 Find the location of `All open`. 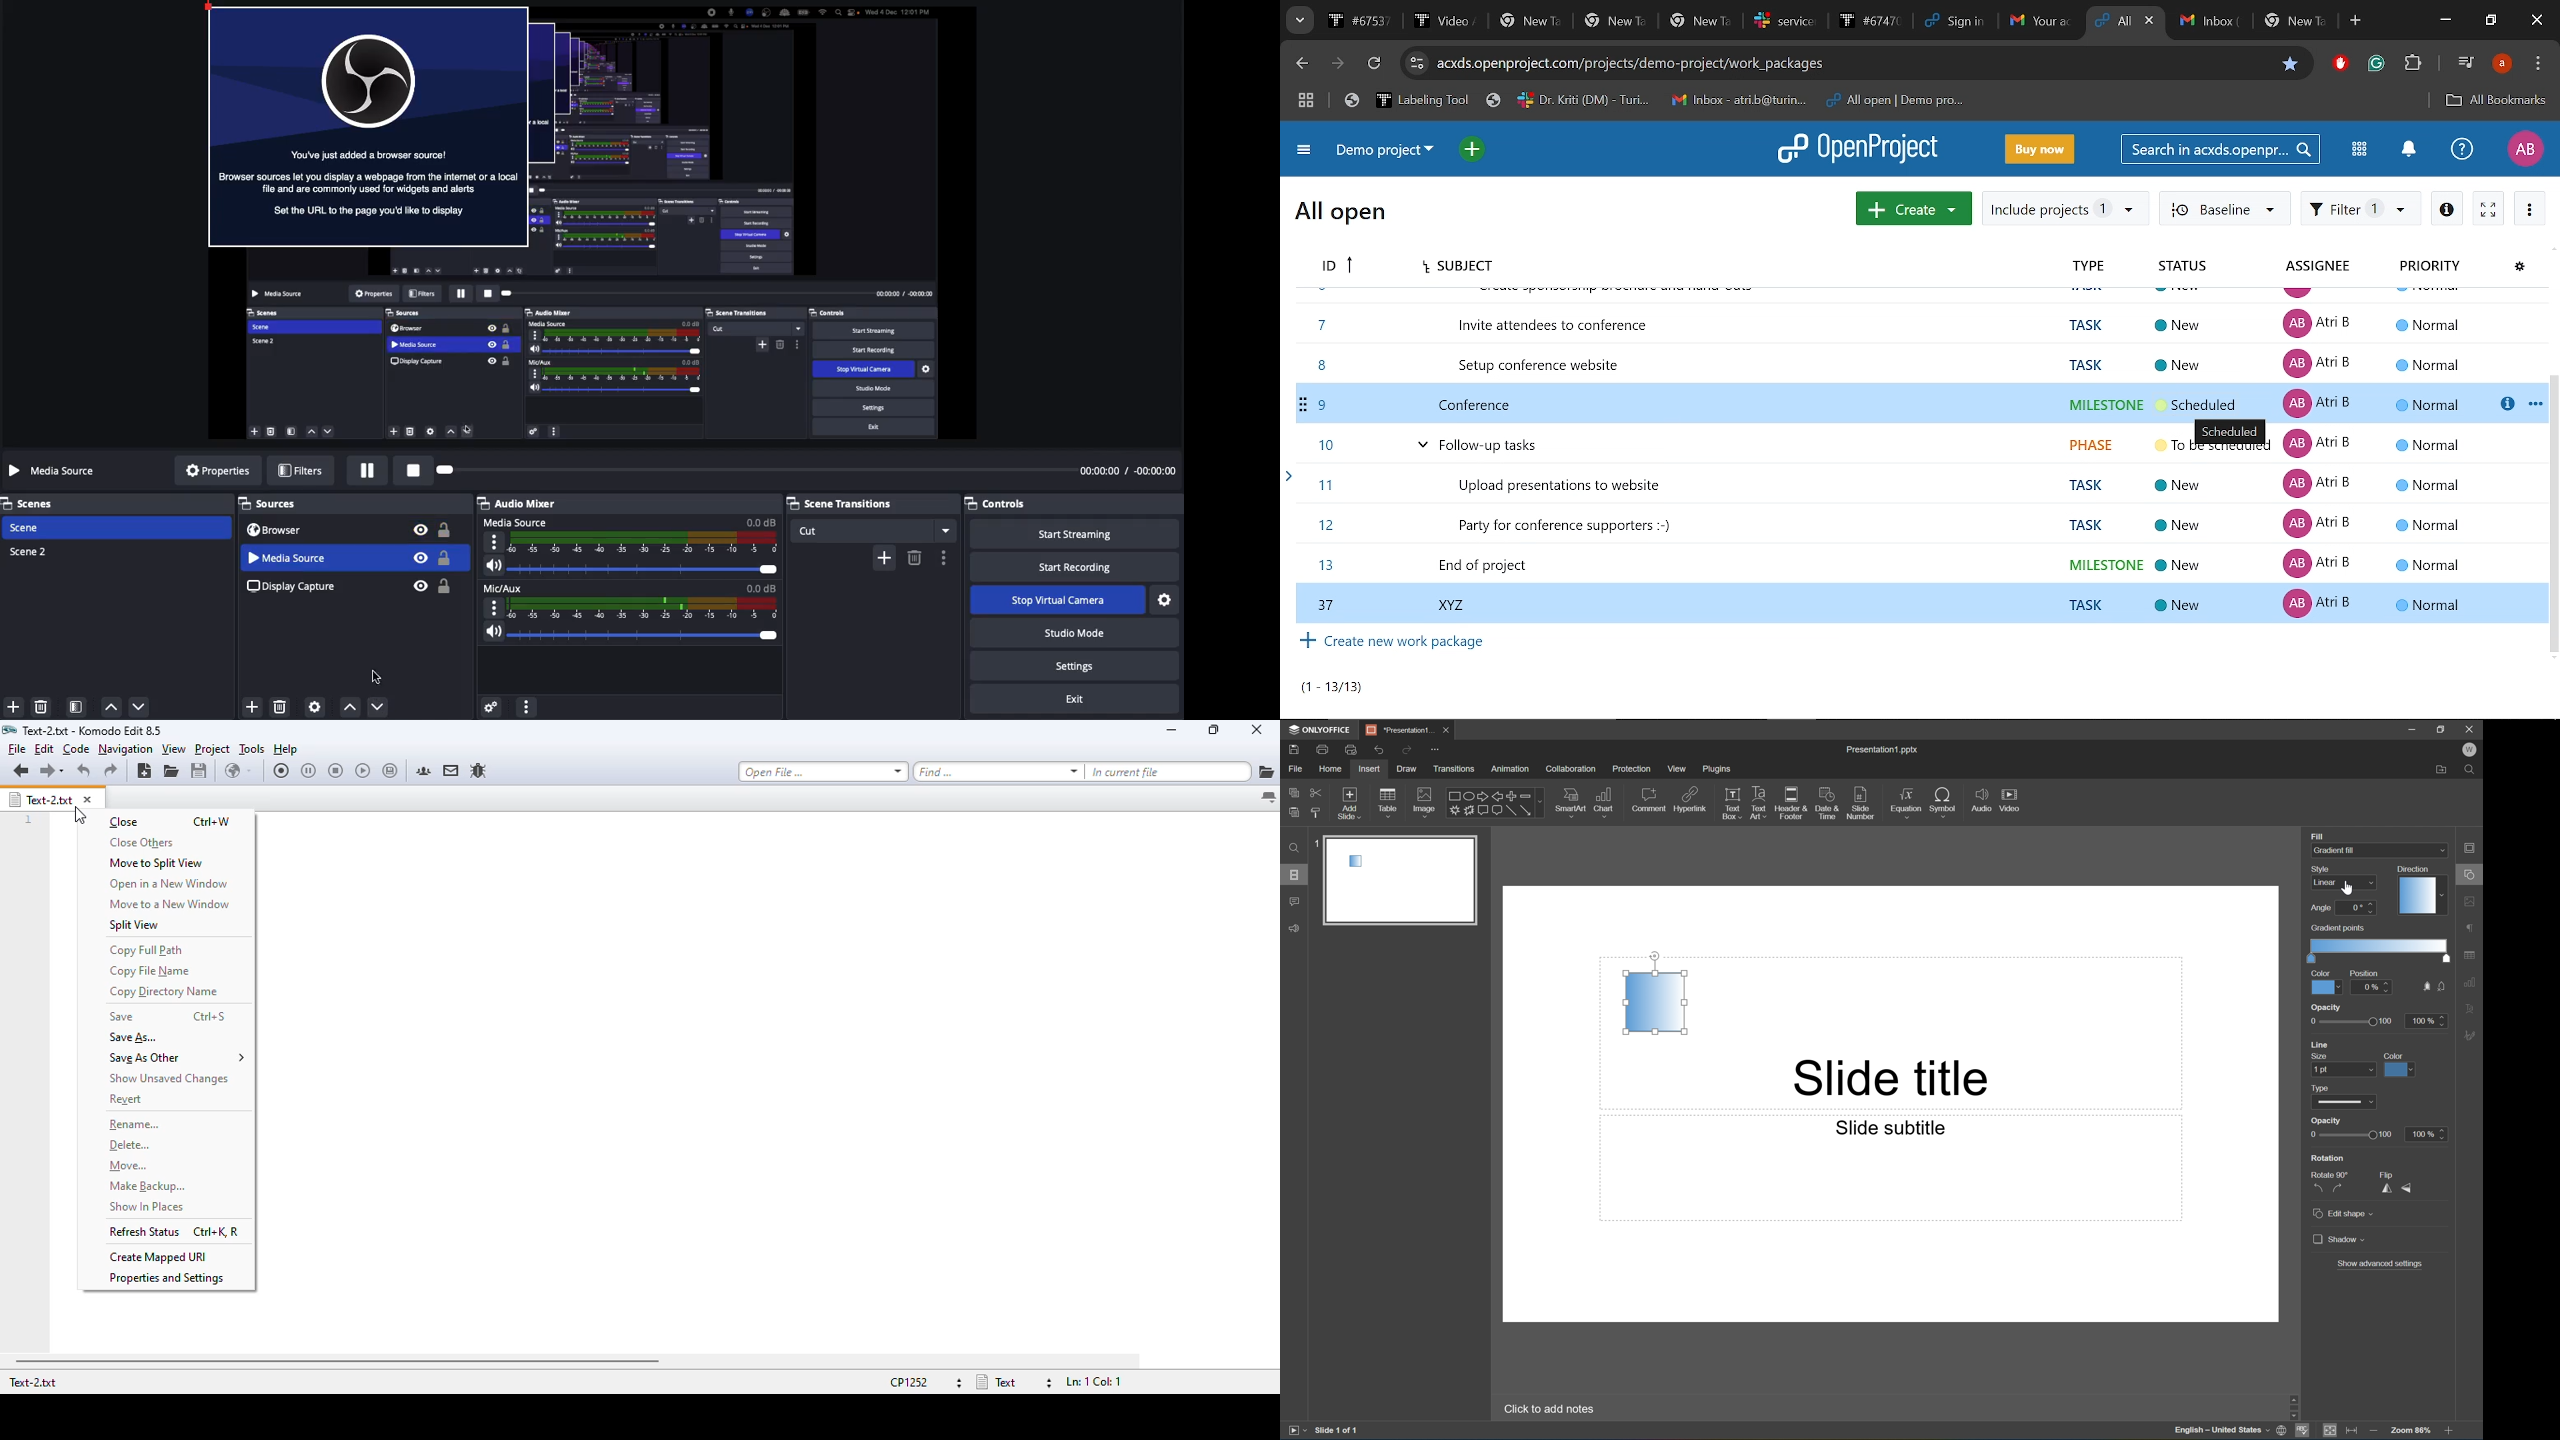

All open is located at coordinates (1342, 209).